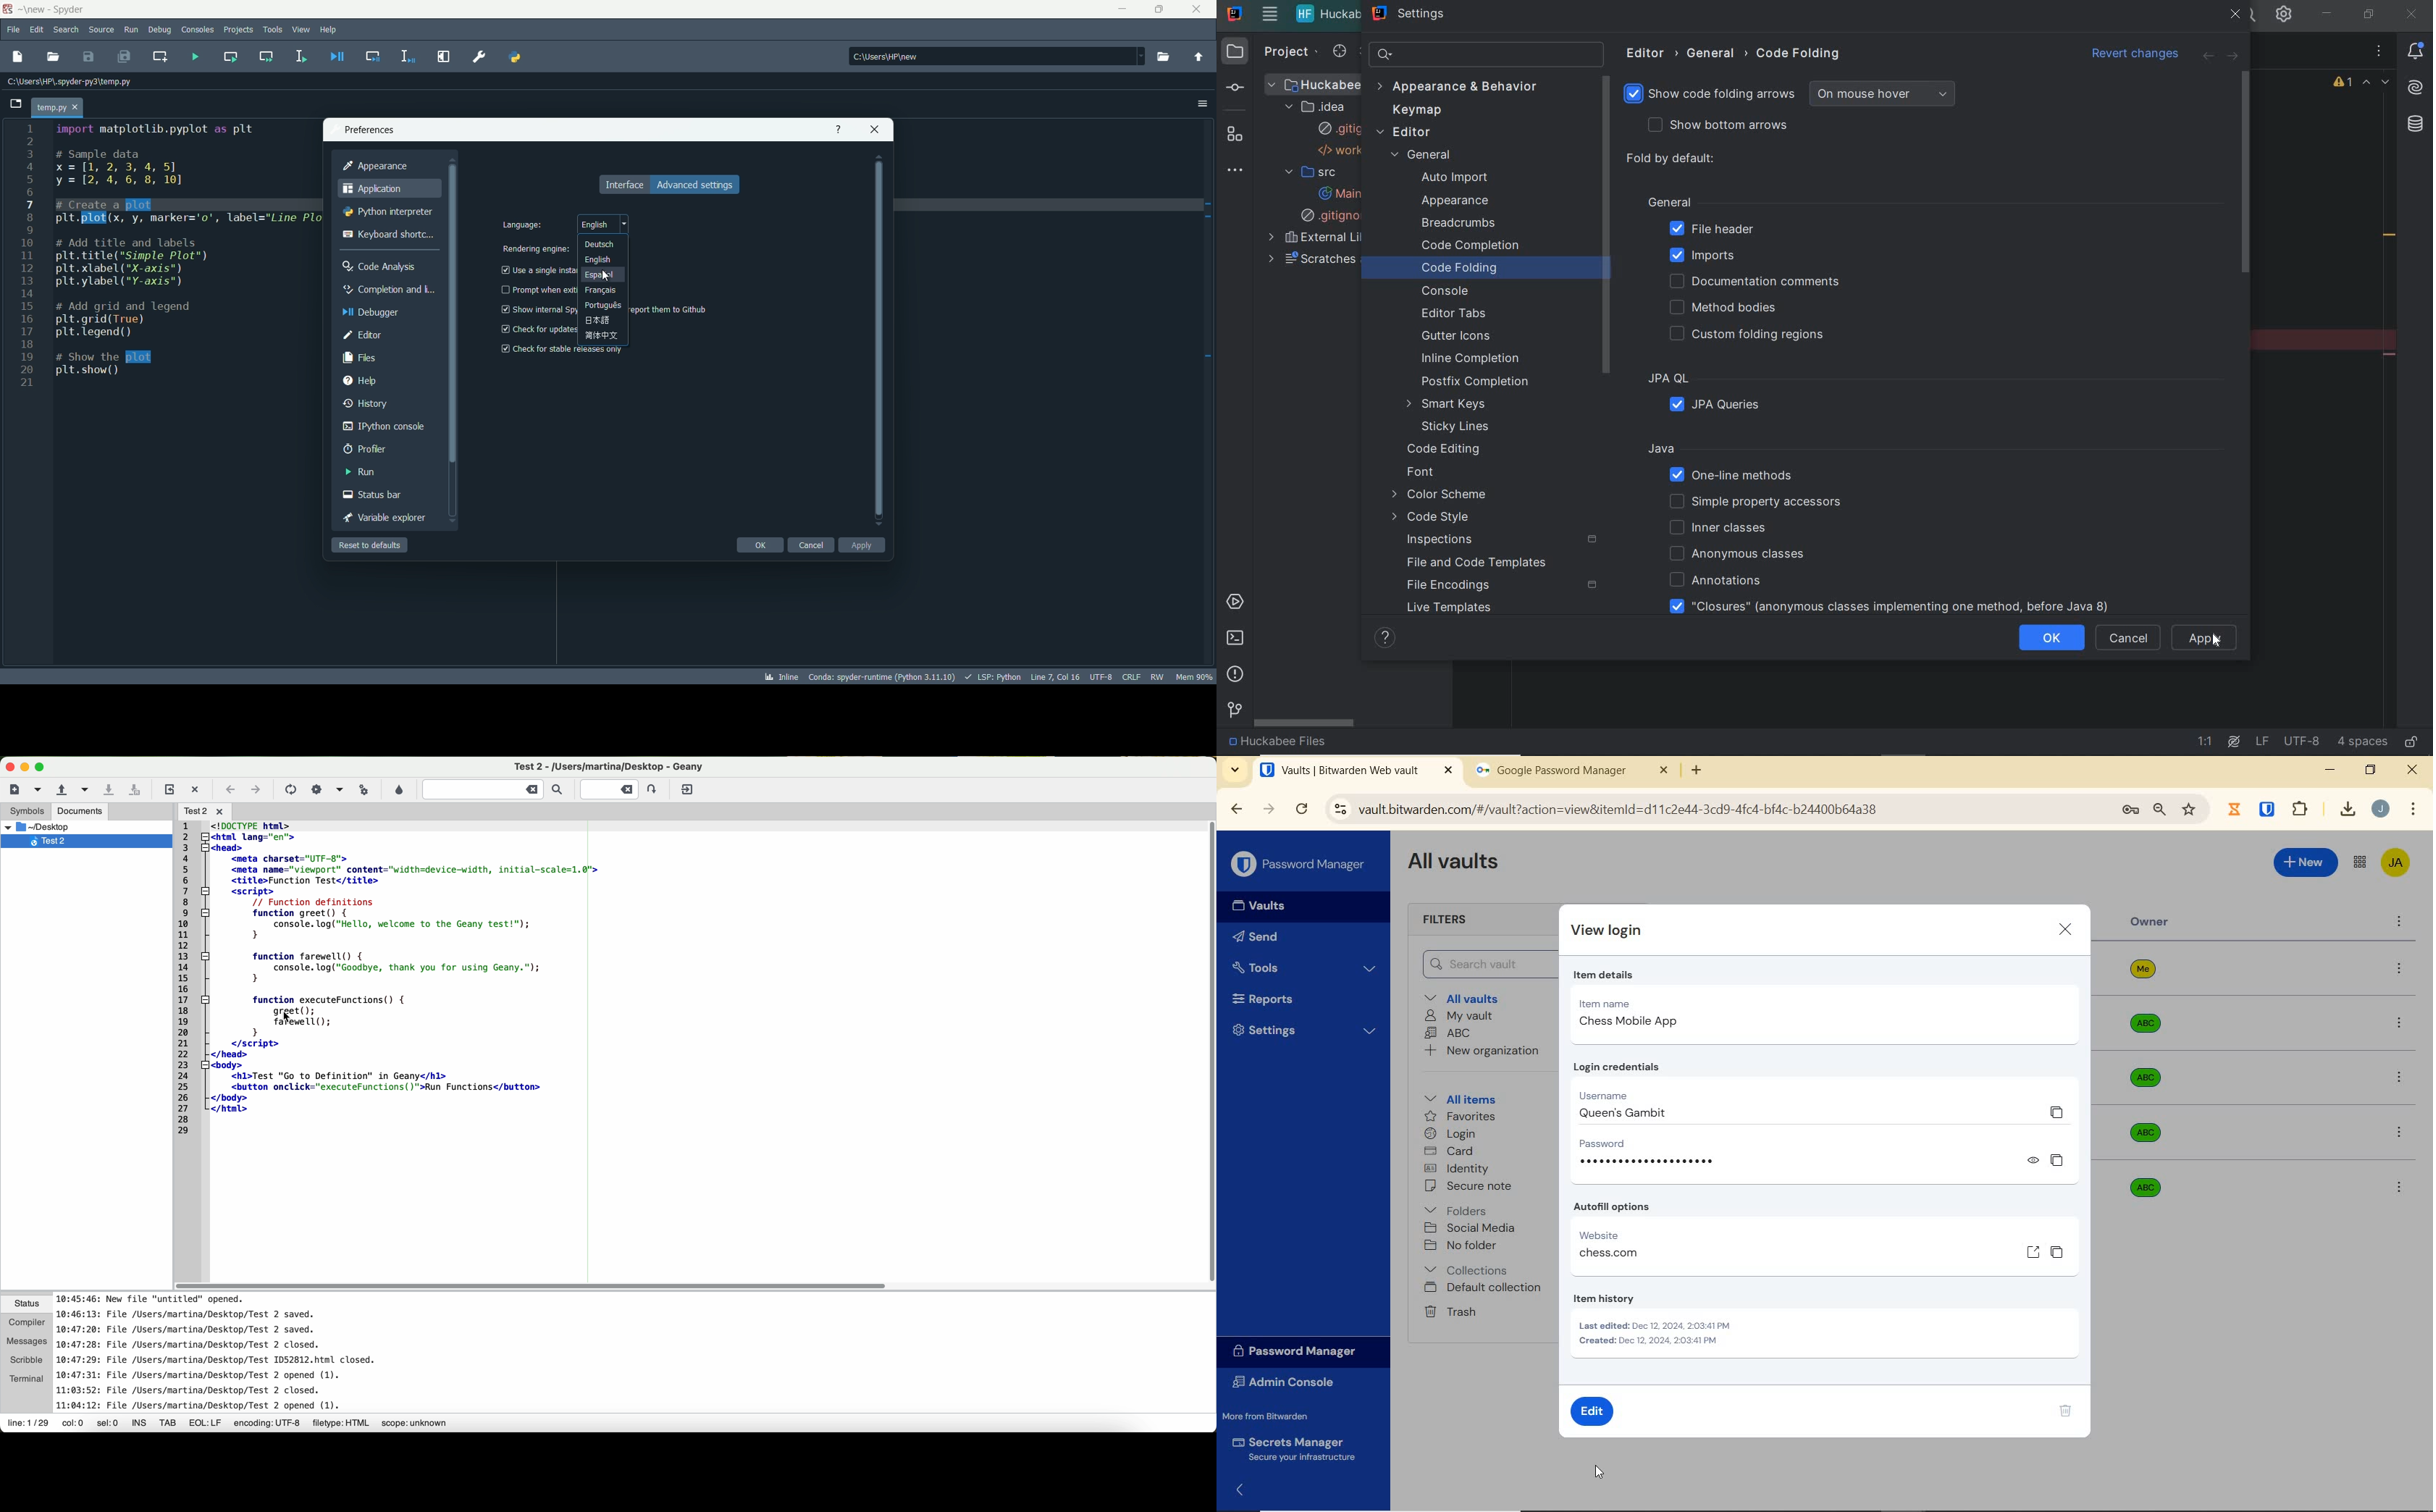  Describe the element at coordinates (371, 545) in the screenshot. I see `reset to defaults` at that location.